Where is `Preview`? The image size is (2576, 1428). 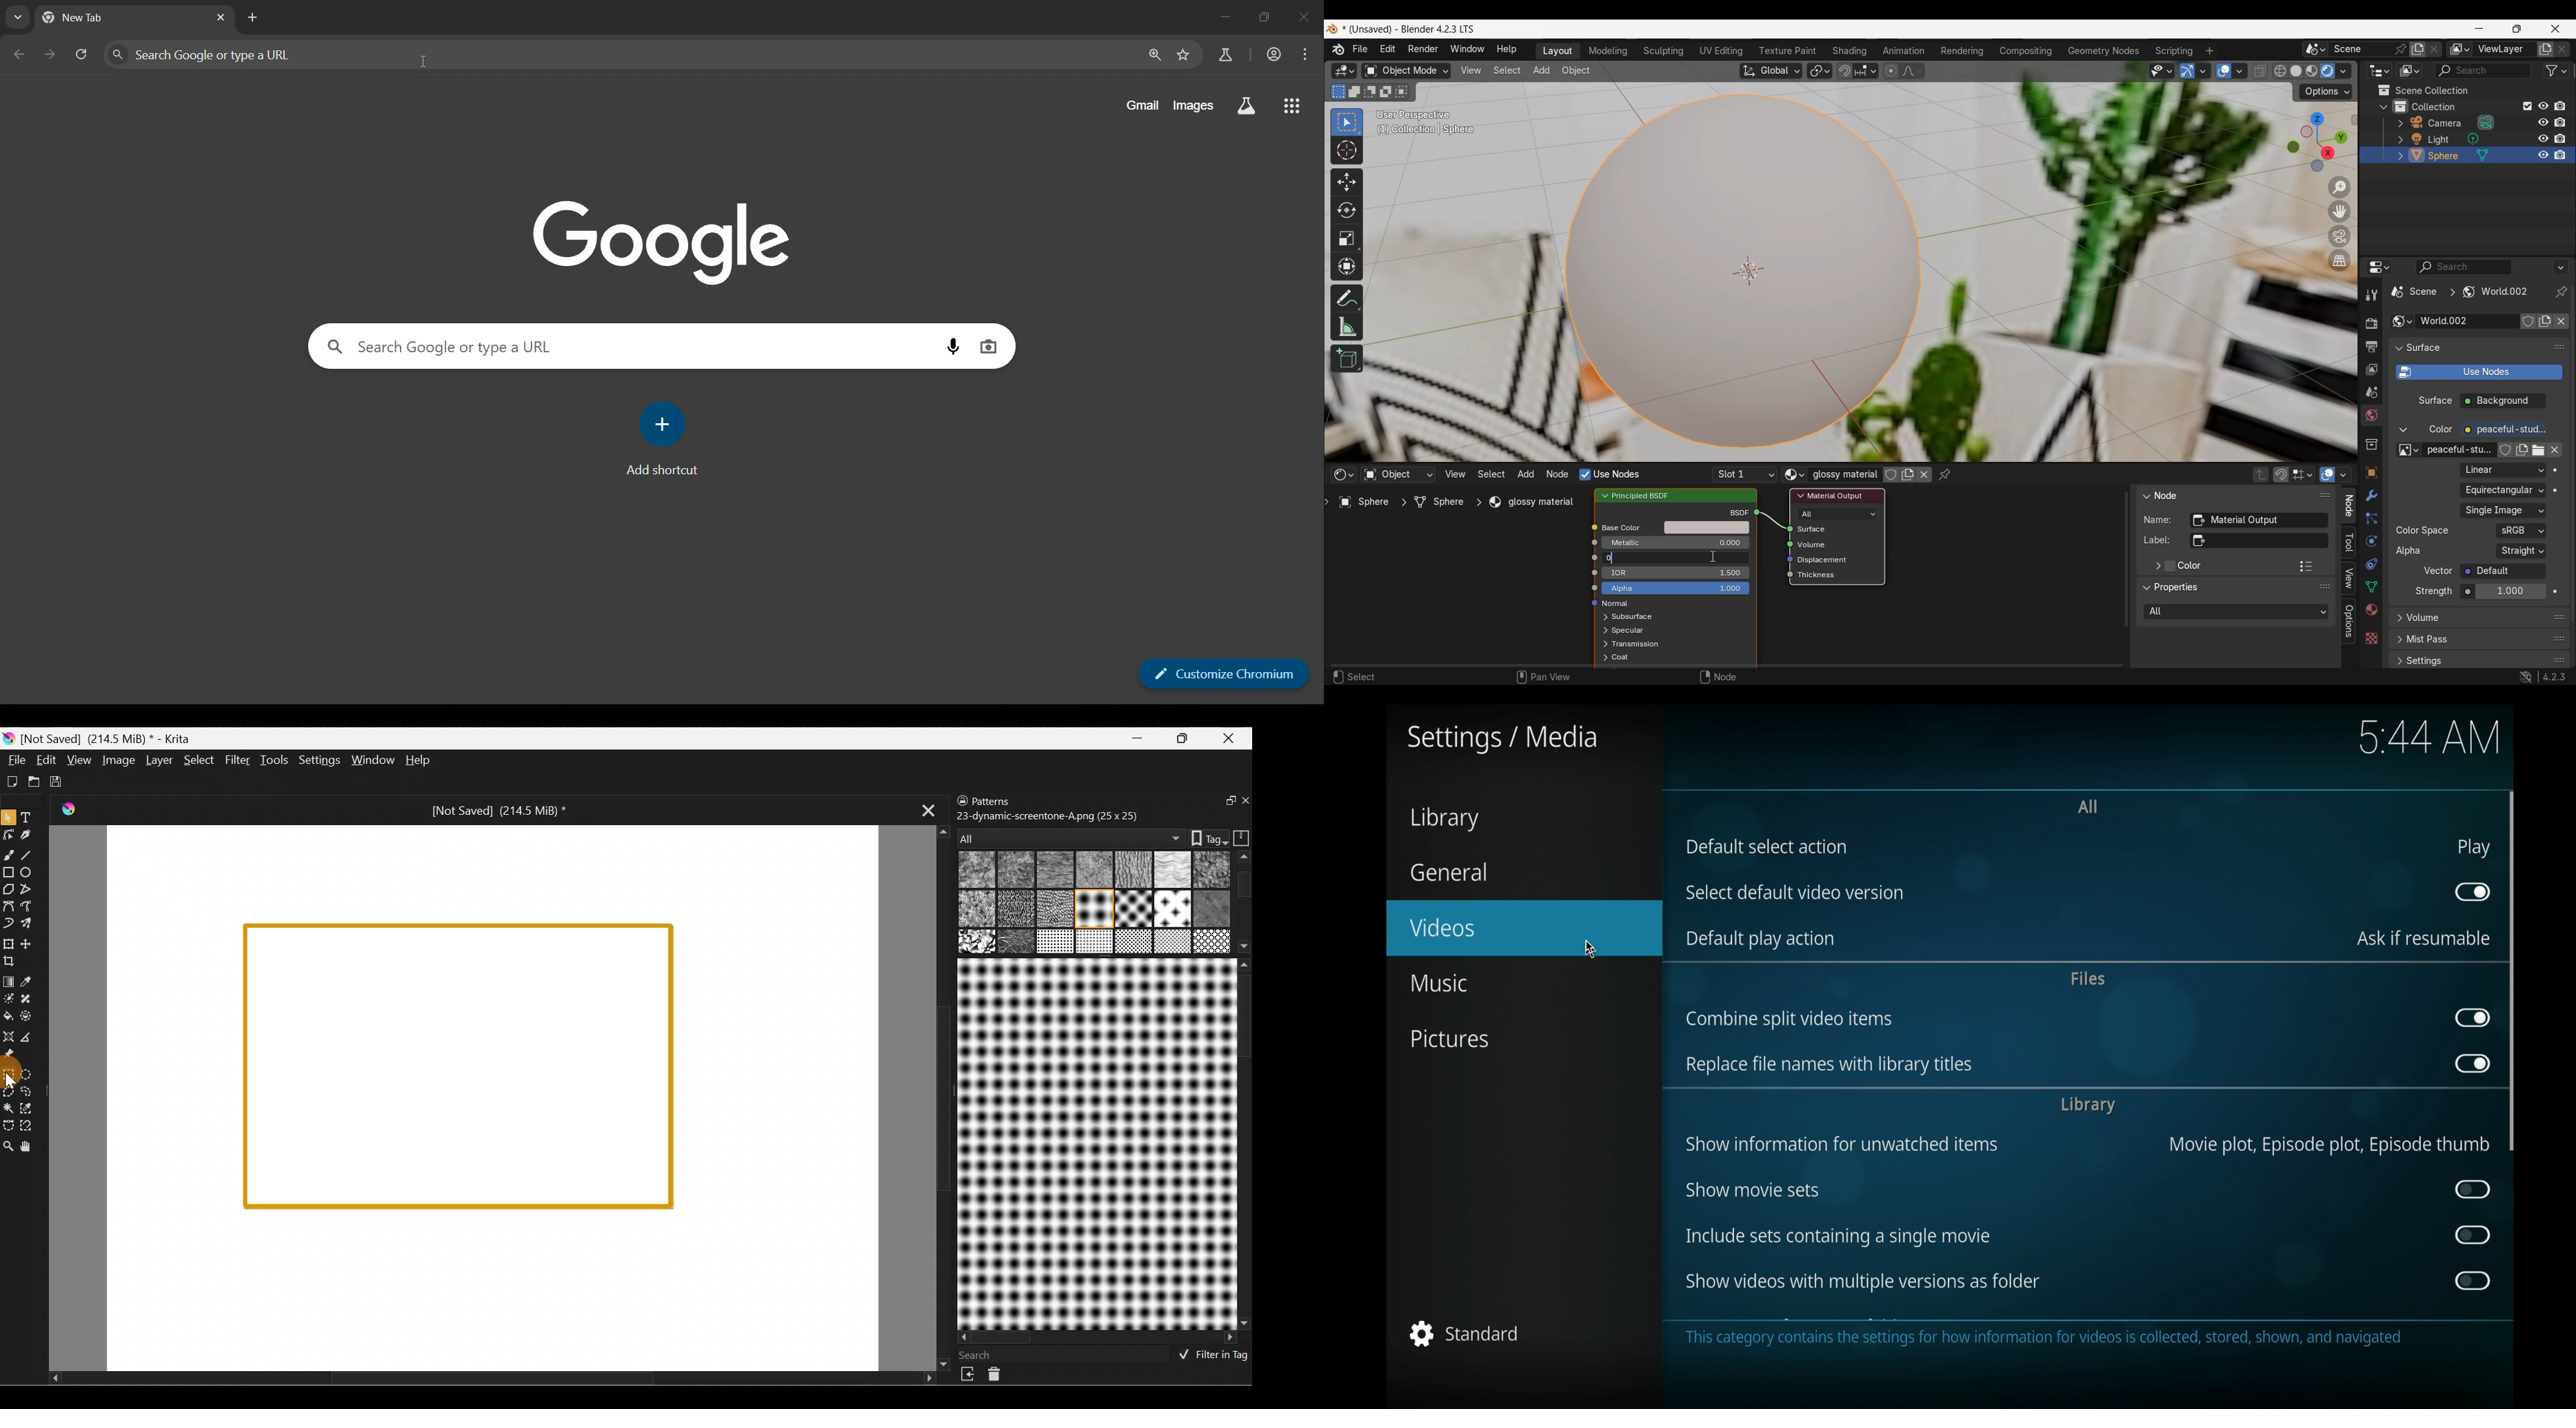 Preview is located at coordinates (1095, 1144).